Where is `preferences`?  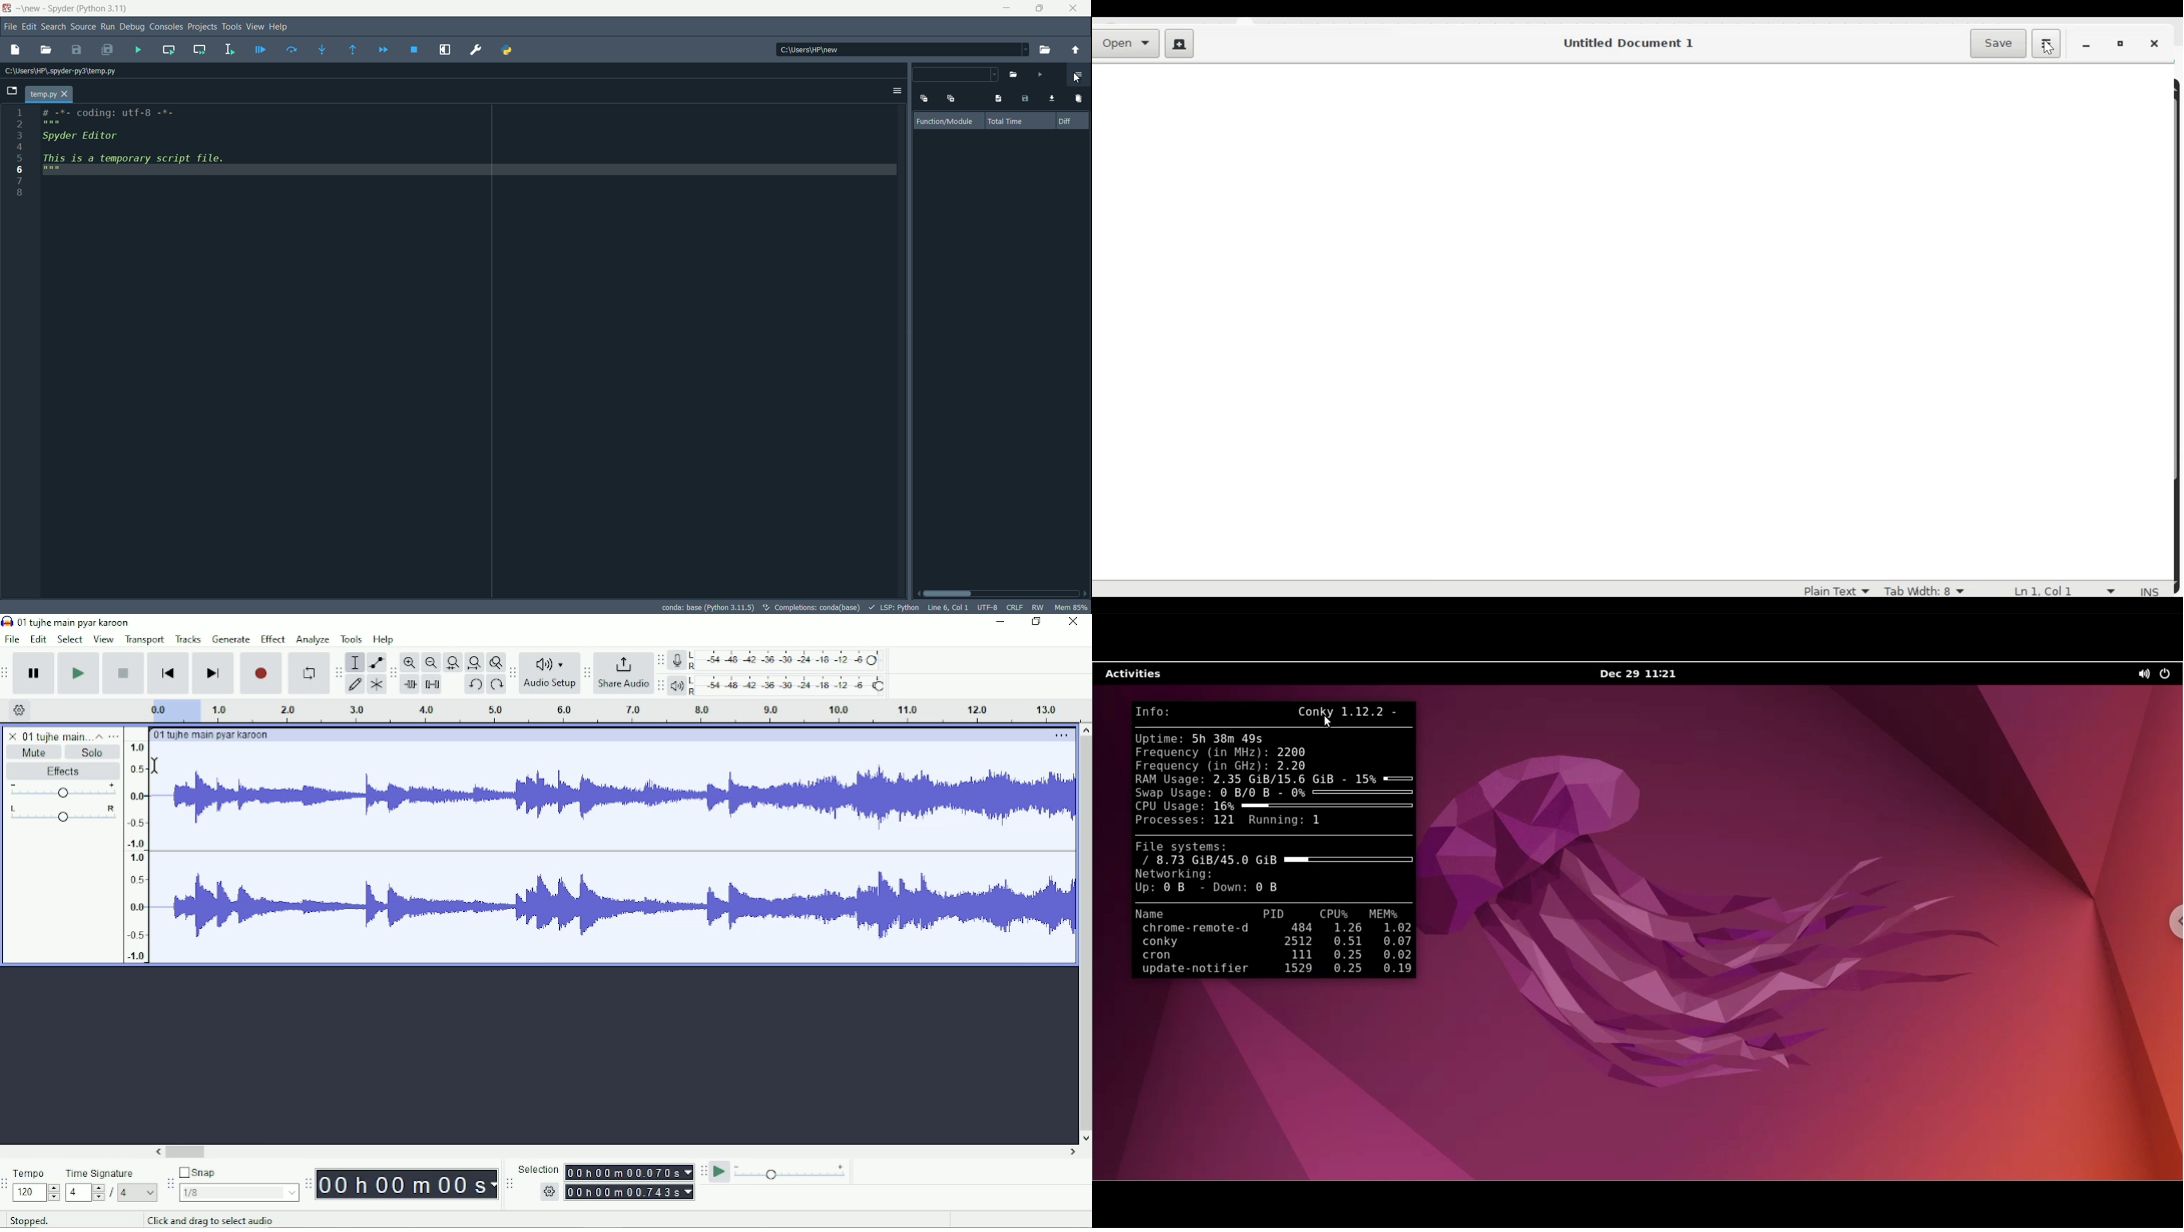 preferences is located at coordinates (476, 51).